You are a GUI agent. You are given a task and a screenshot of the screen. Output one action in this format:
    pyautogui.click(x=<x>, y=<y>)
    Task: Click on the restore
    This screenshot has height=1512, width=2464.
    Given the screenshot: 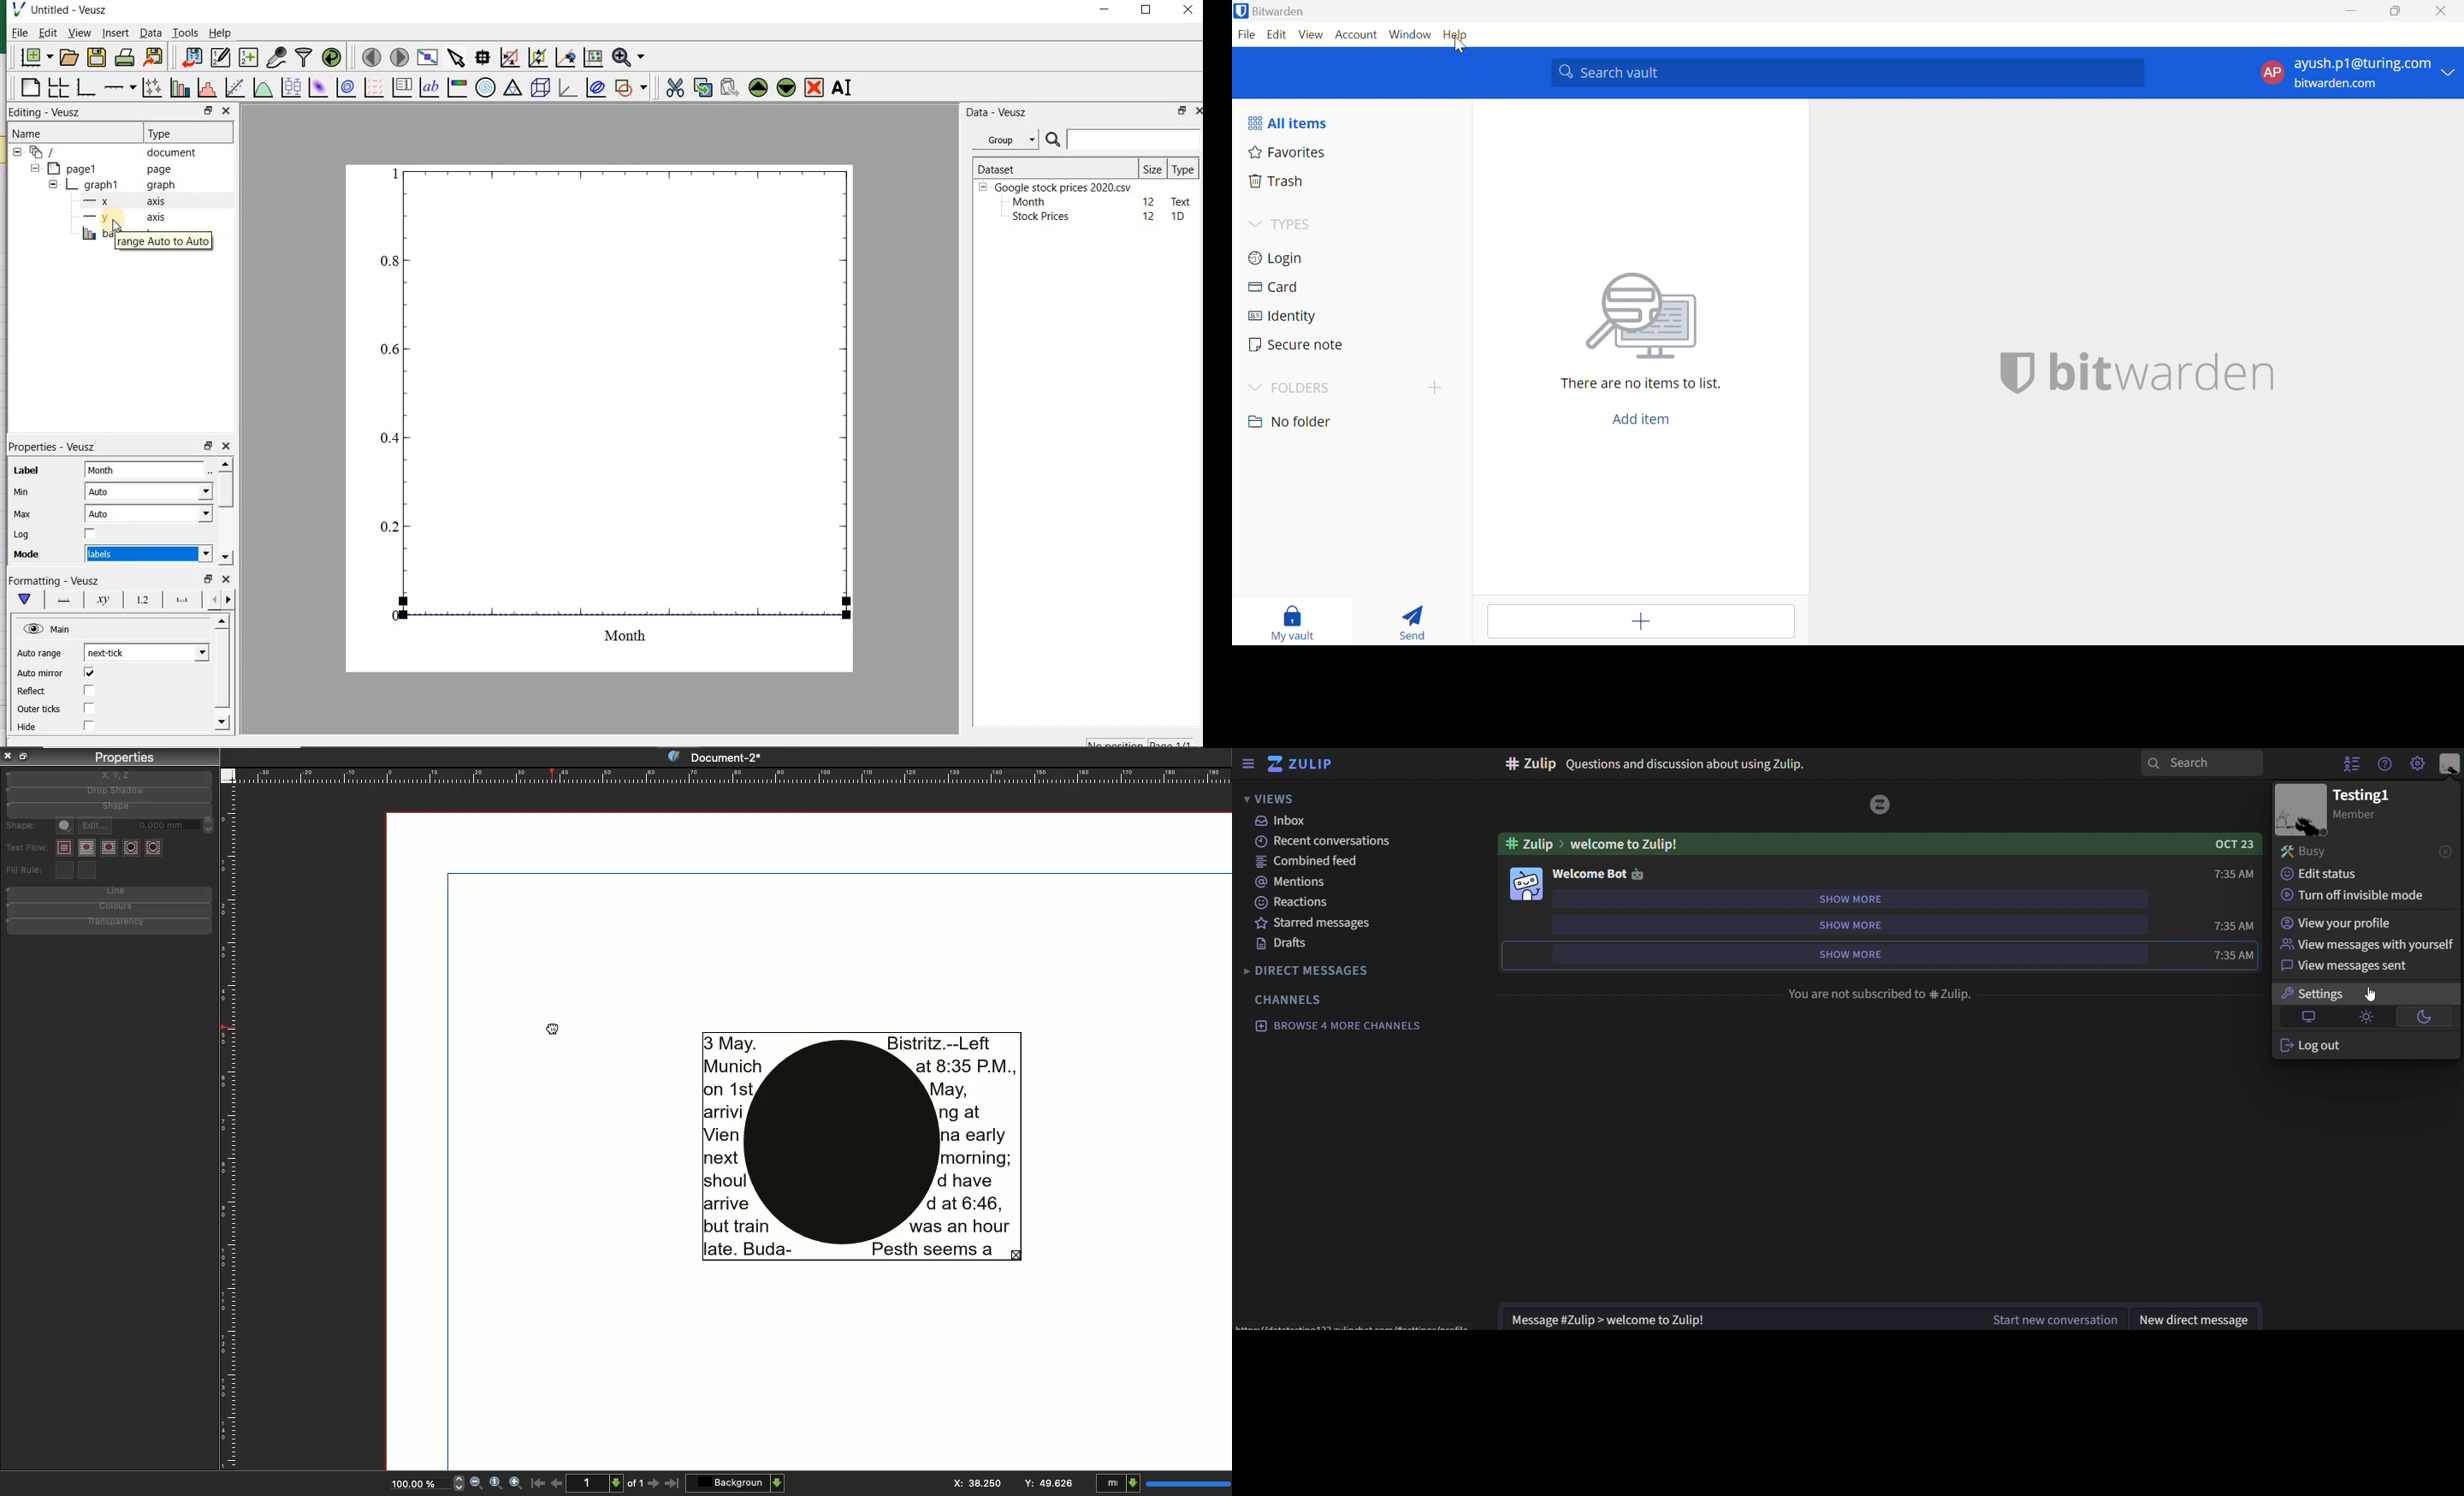 What is the action you would take?
    pyautogui.click(x=208, y=579)
    